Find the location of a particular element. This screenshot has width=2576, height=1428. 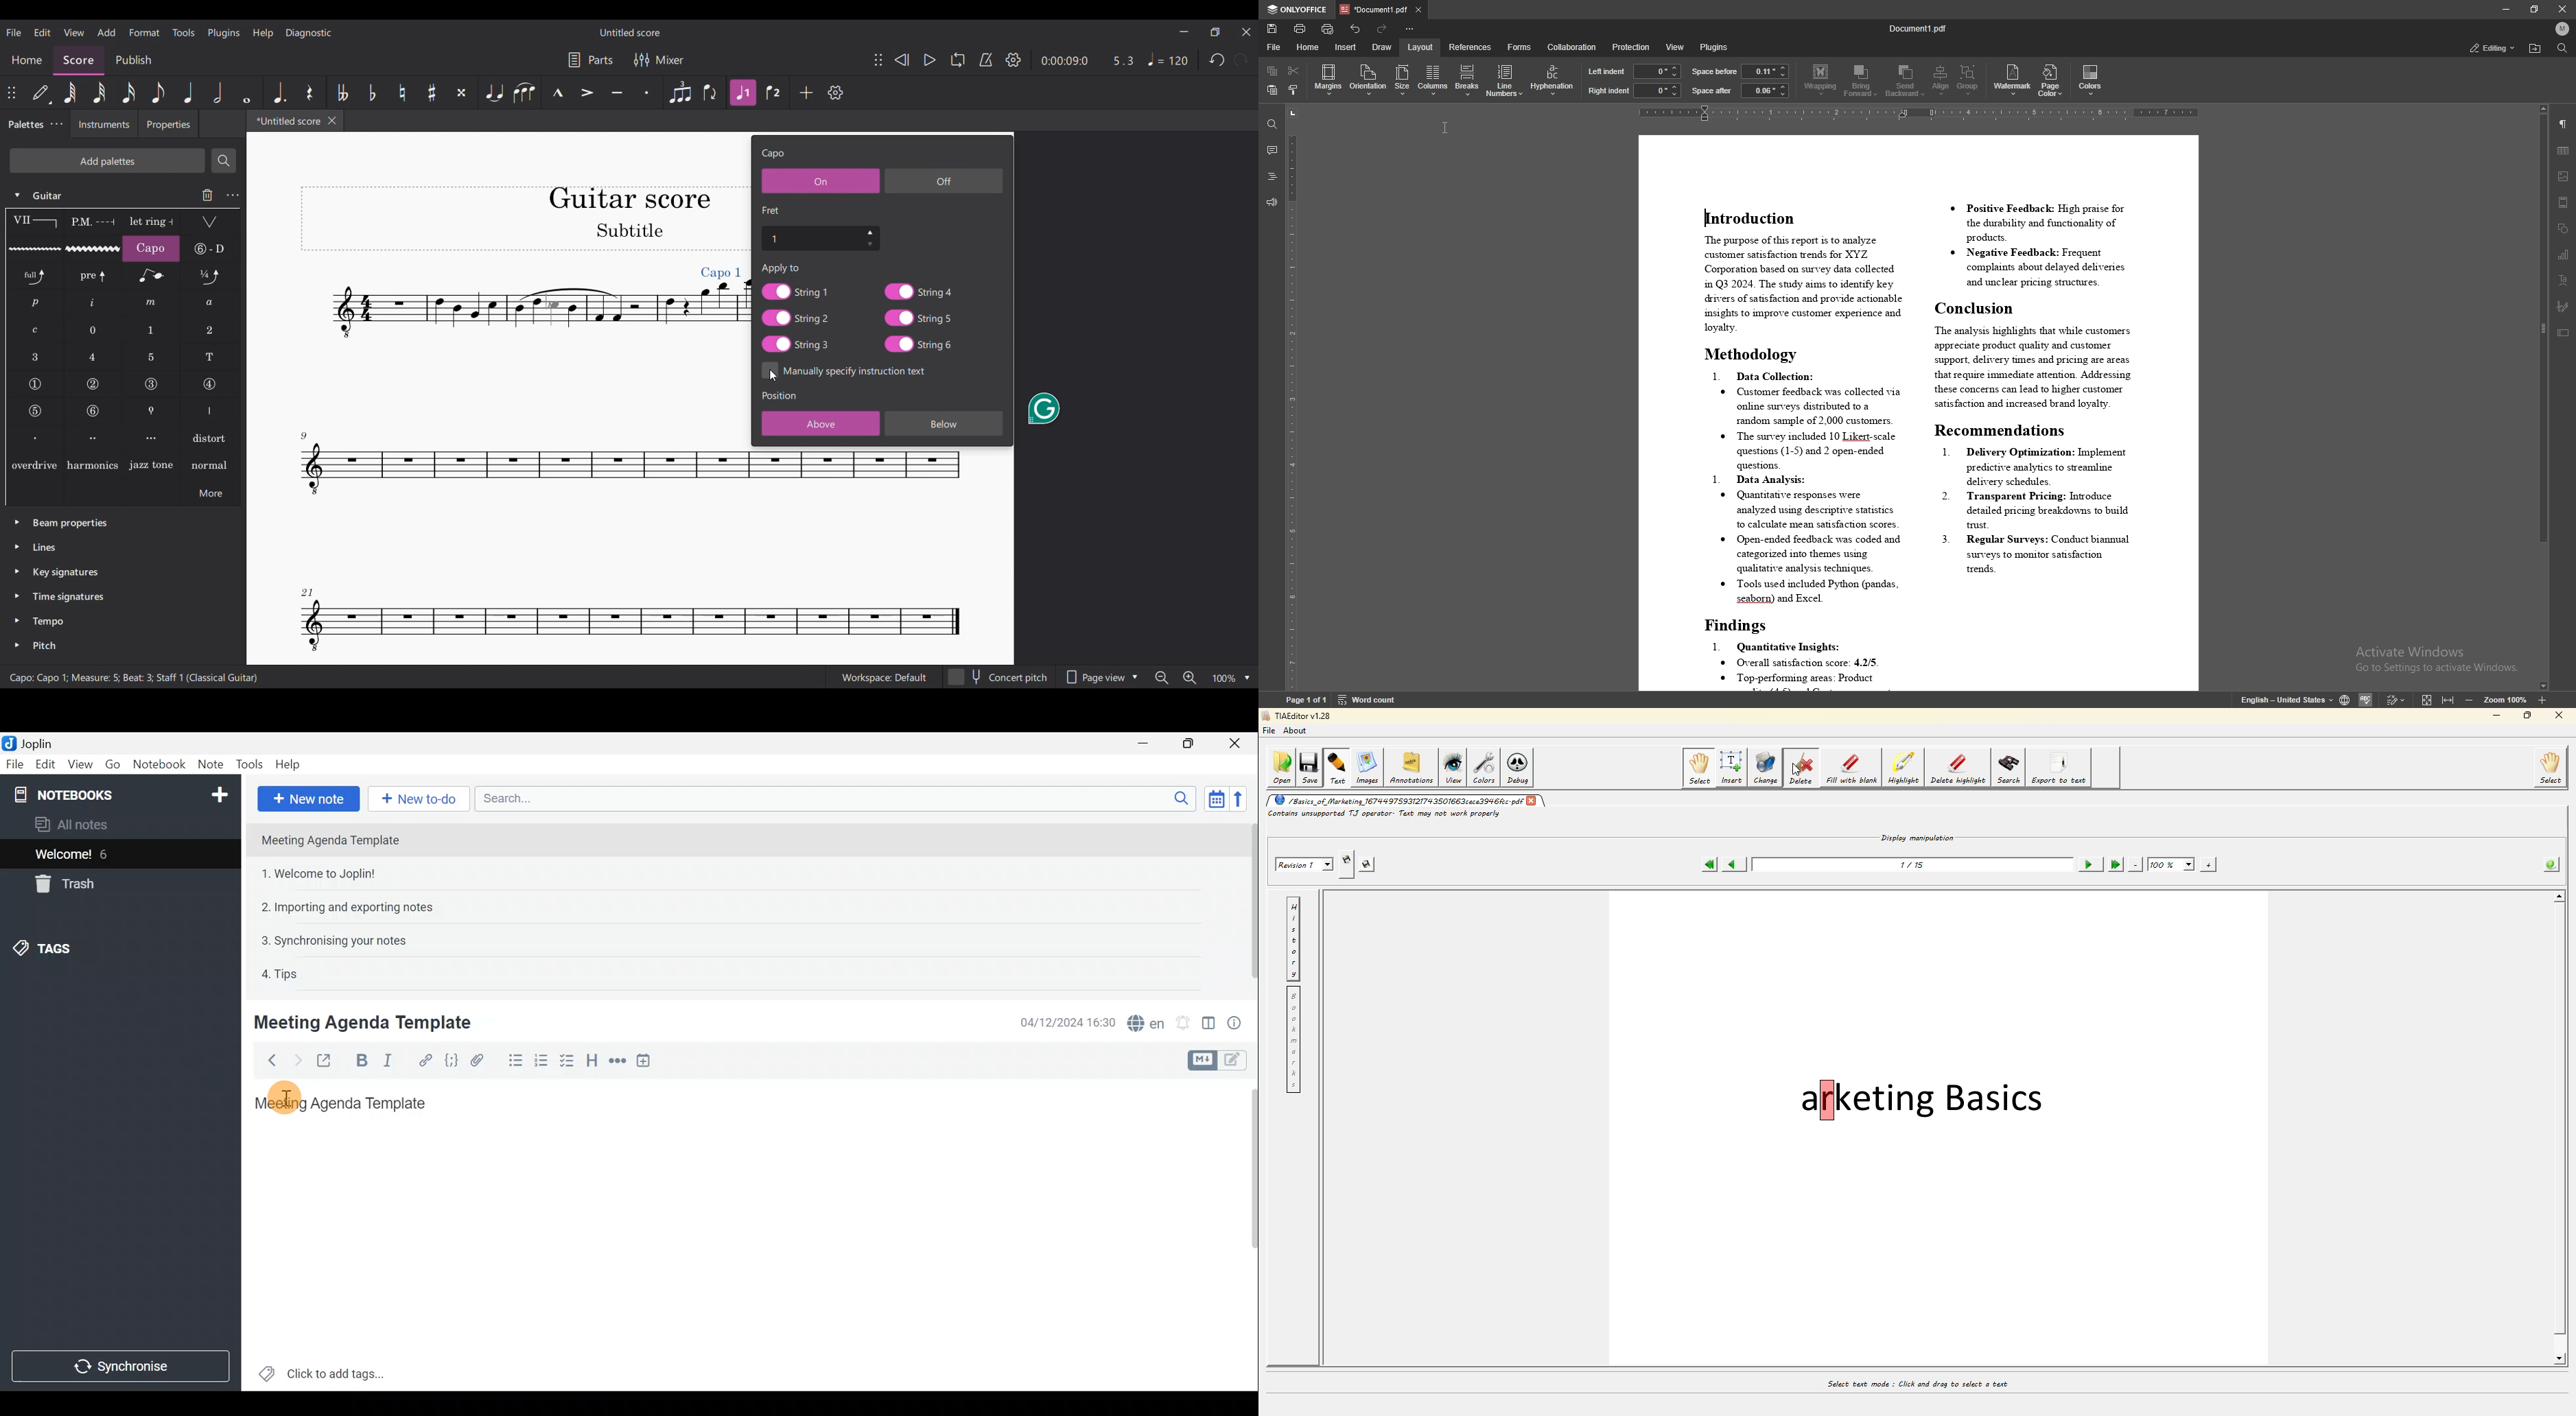

cursor is located at coordinates (286, 1101).